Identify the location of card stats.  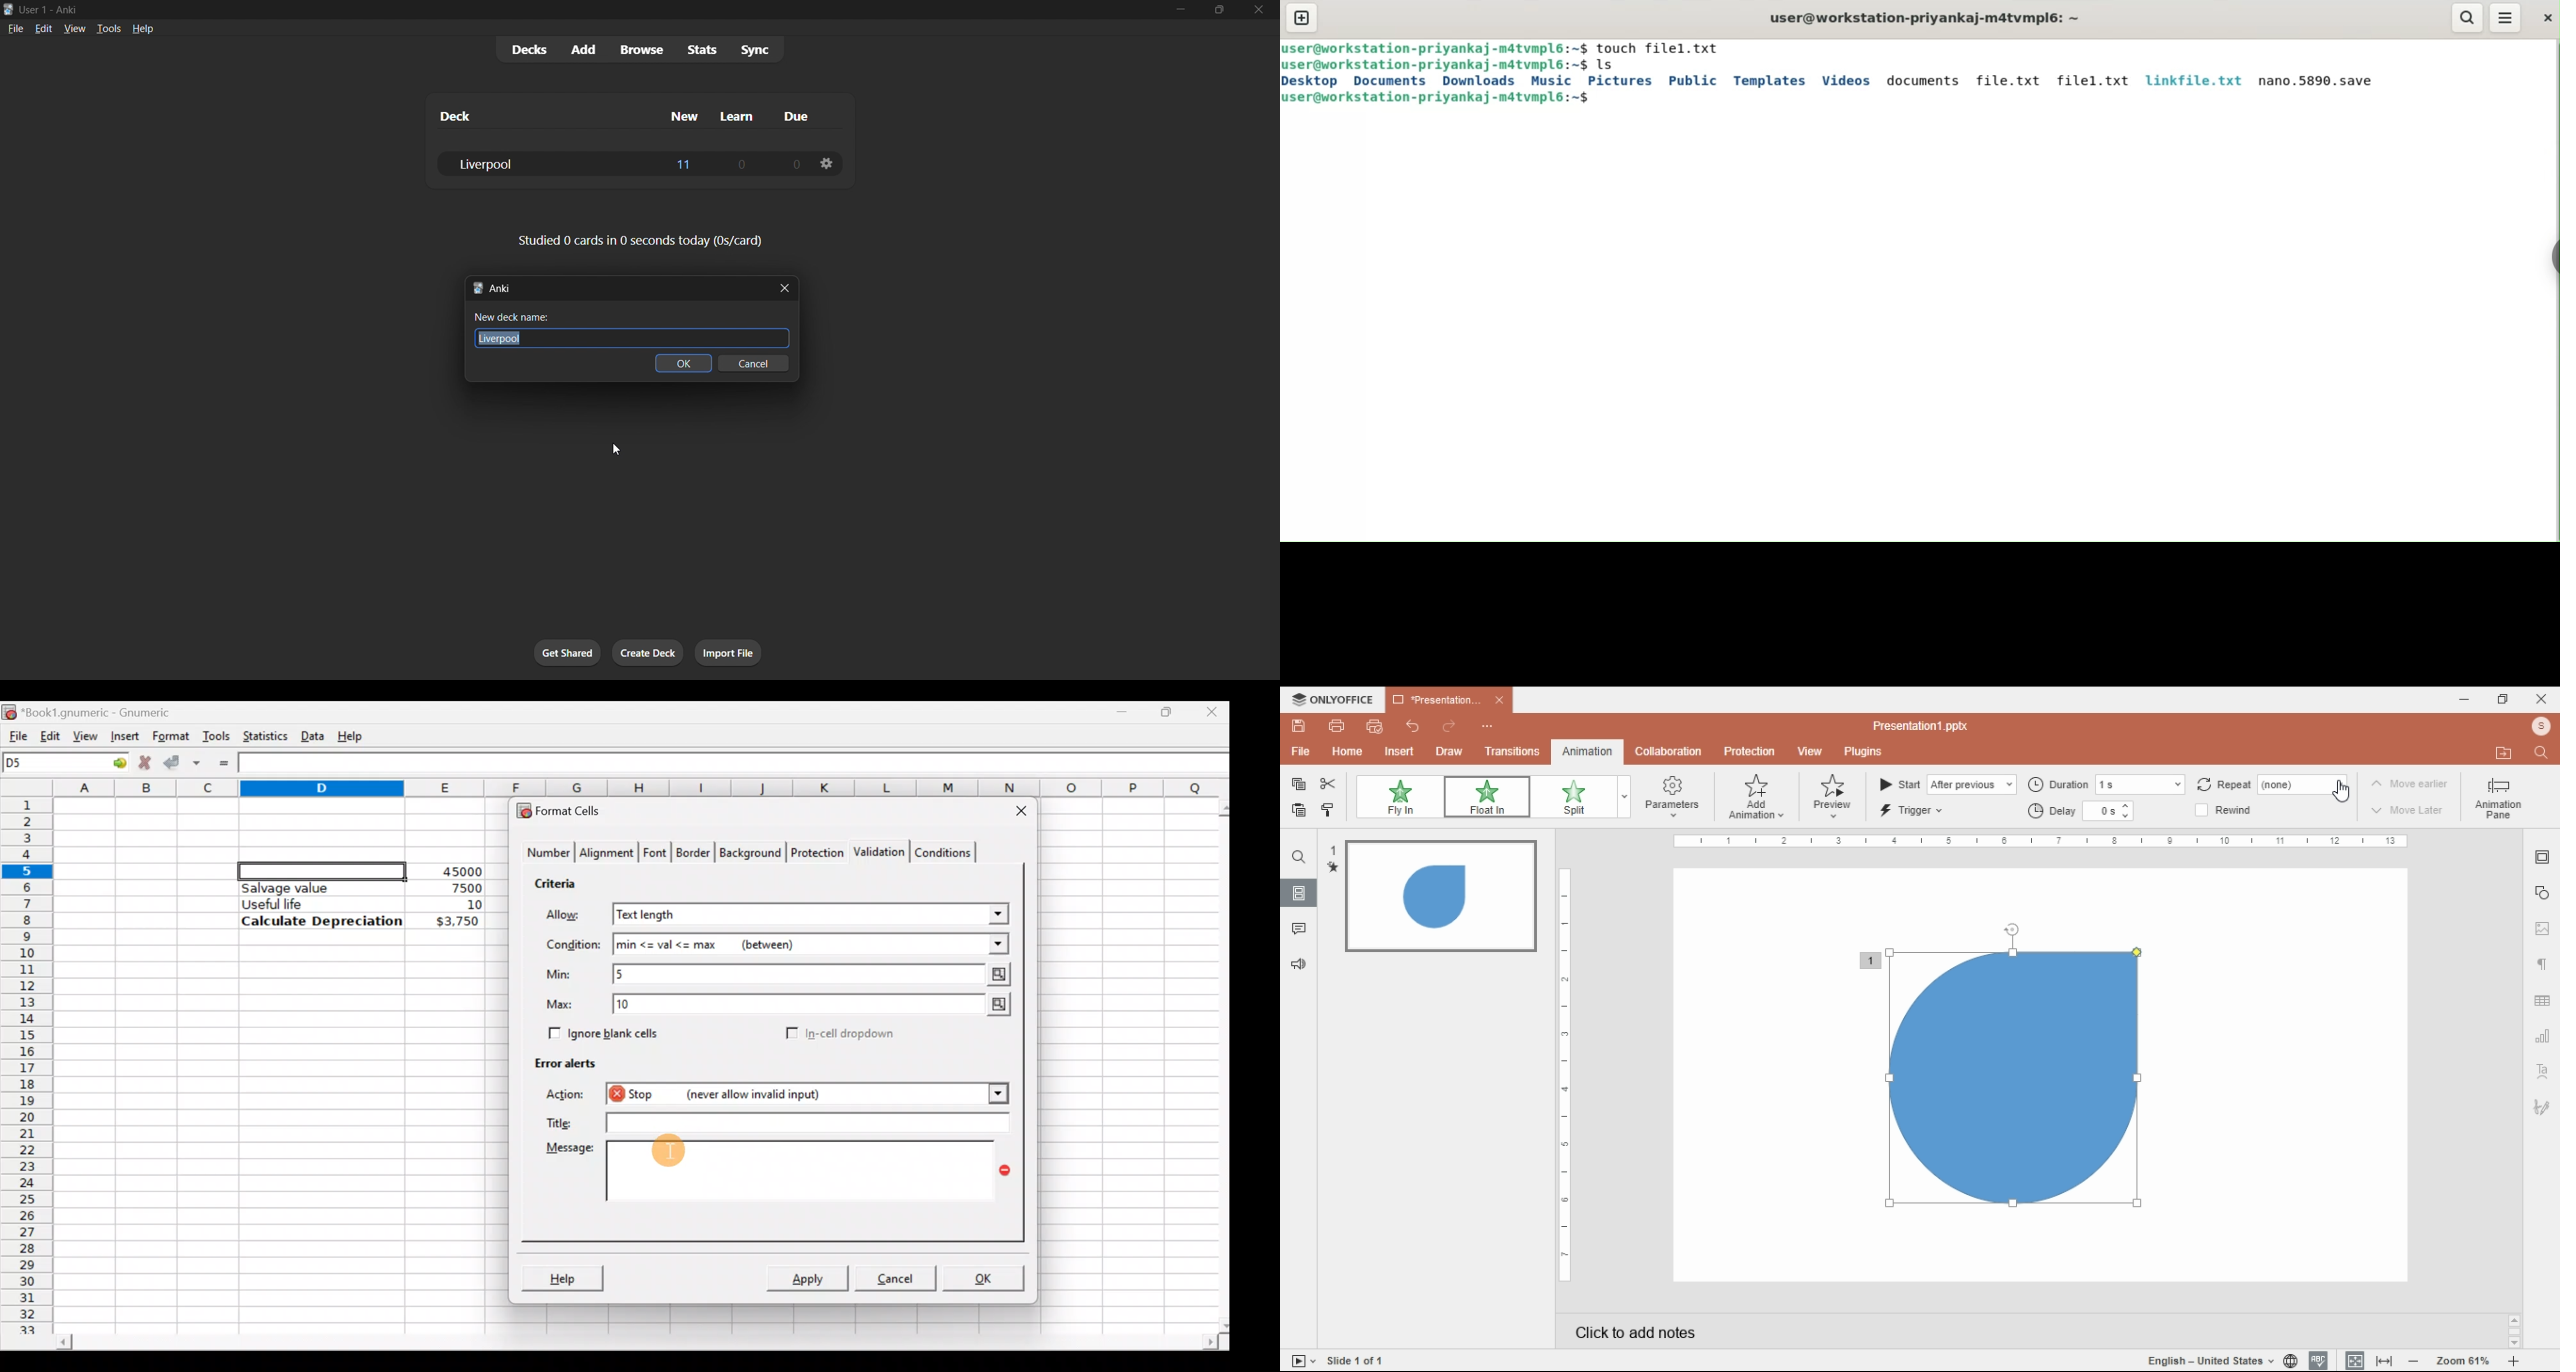
(645, 241).